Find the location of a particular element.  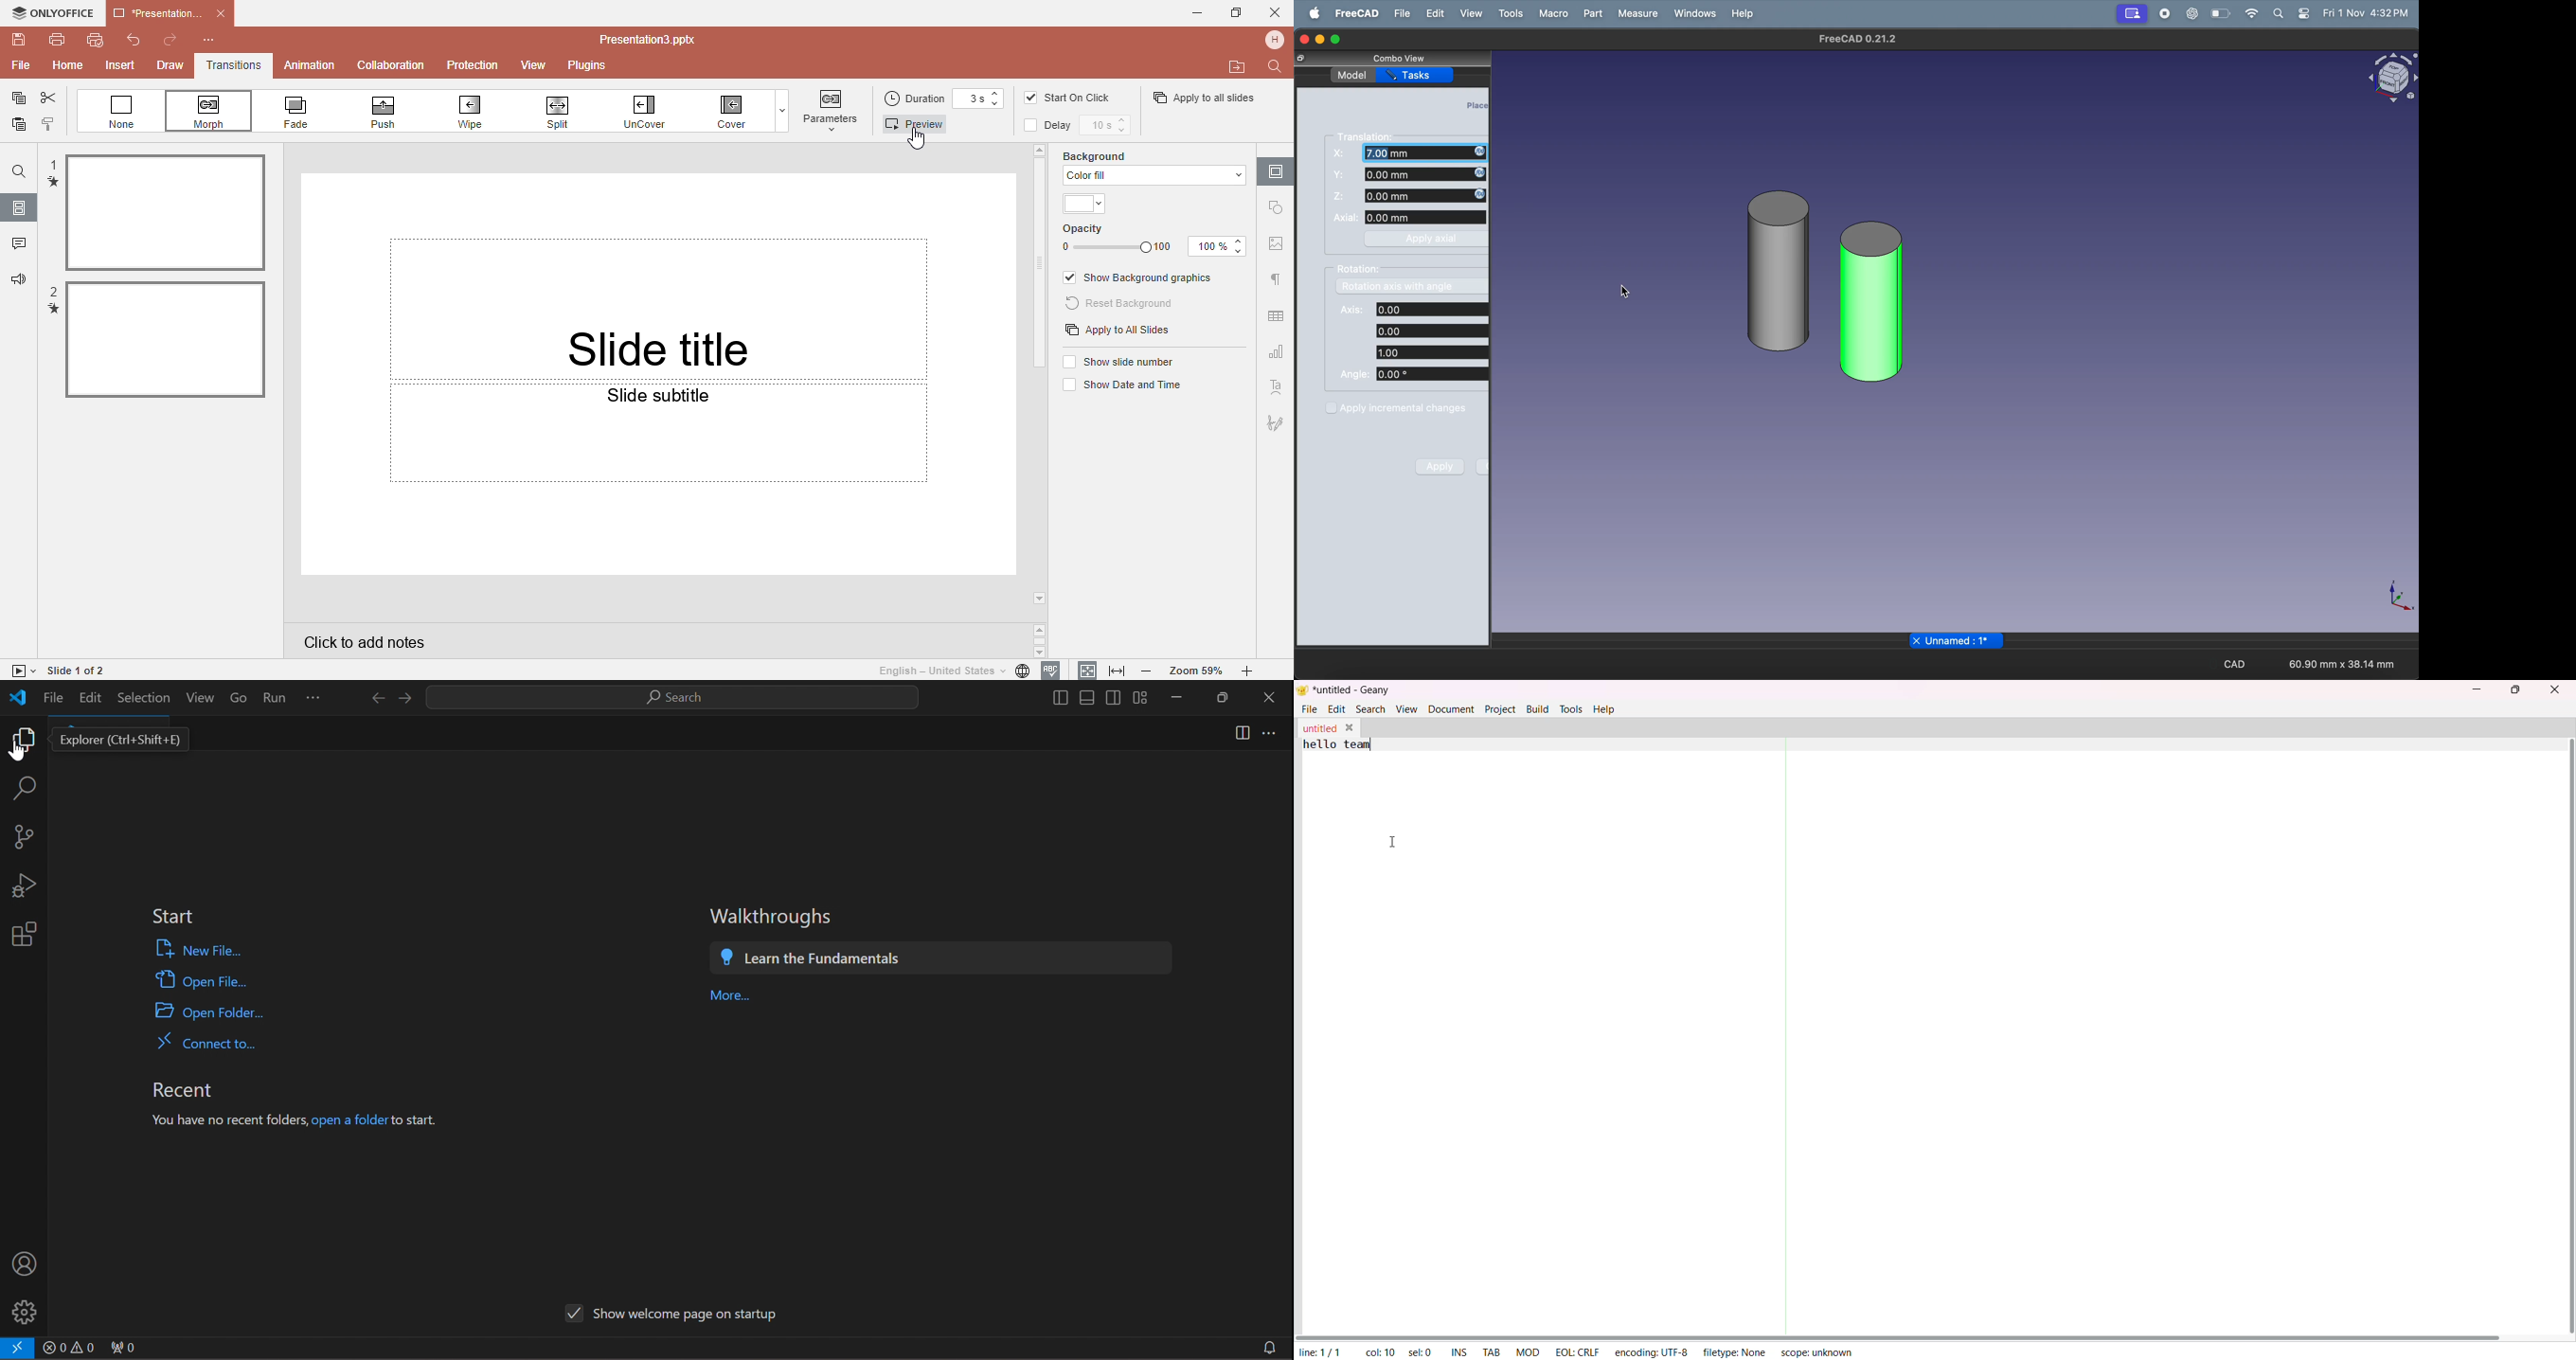

Image settings is located at coordinates (1276, 247).